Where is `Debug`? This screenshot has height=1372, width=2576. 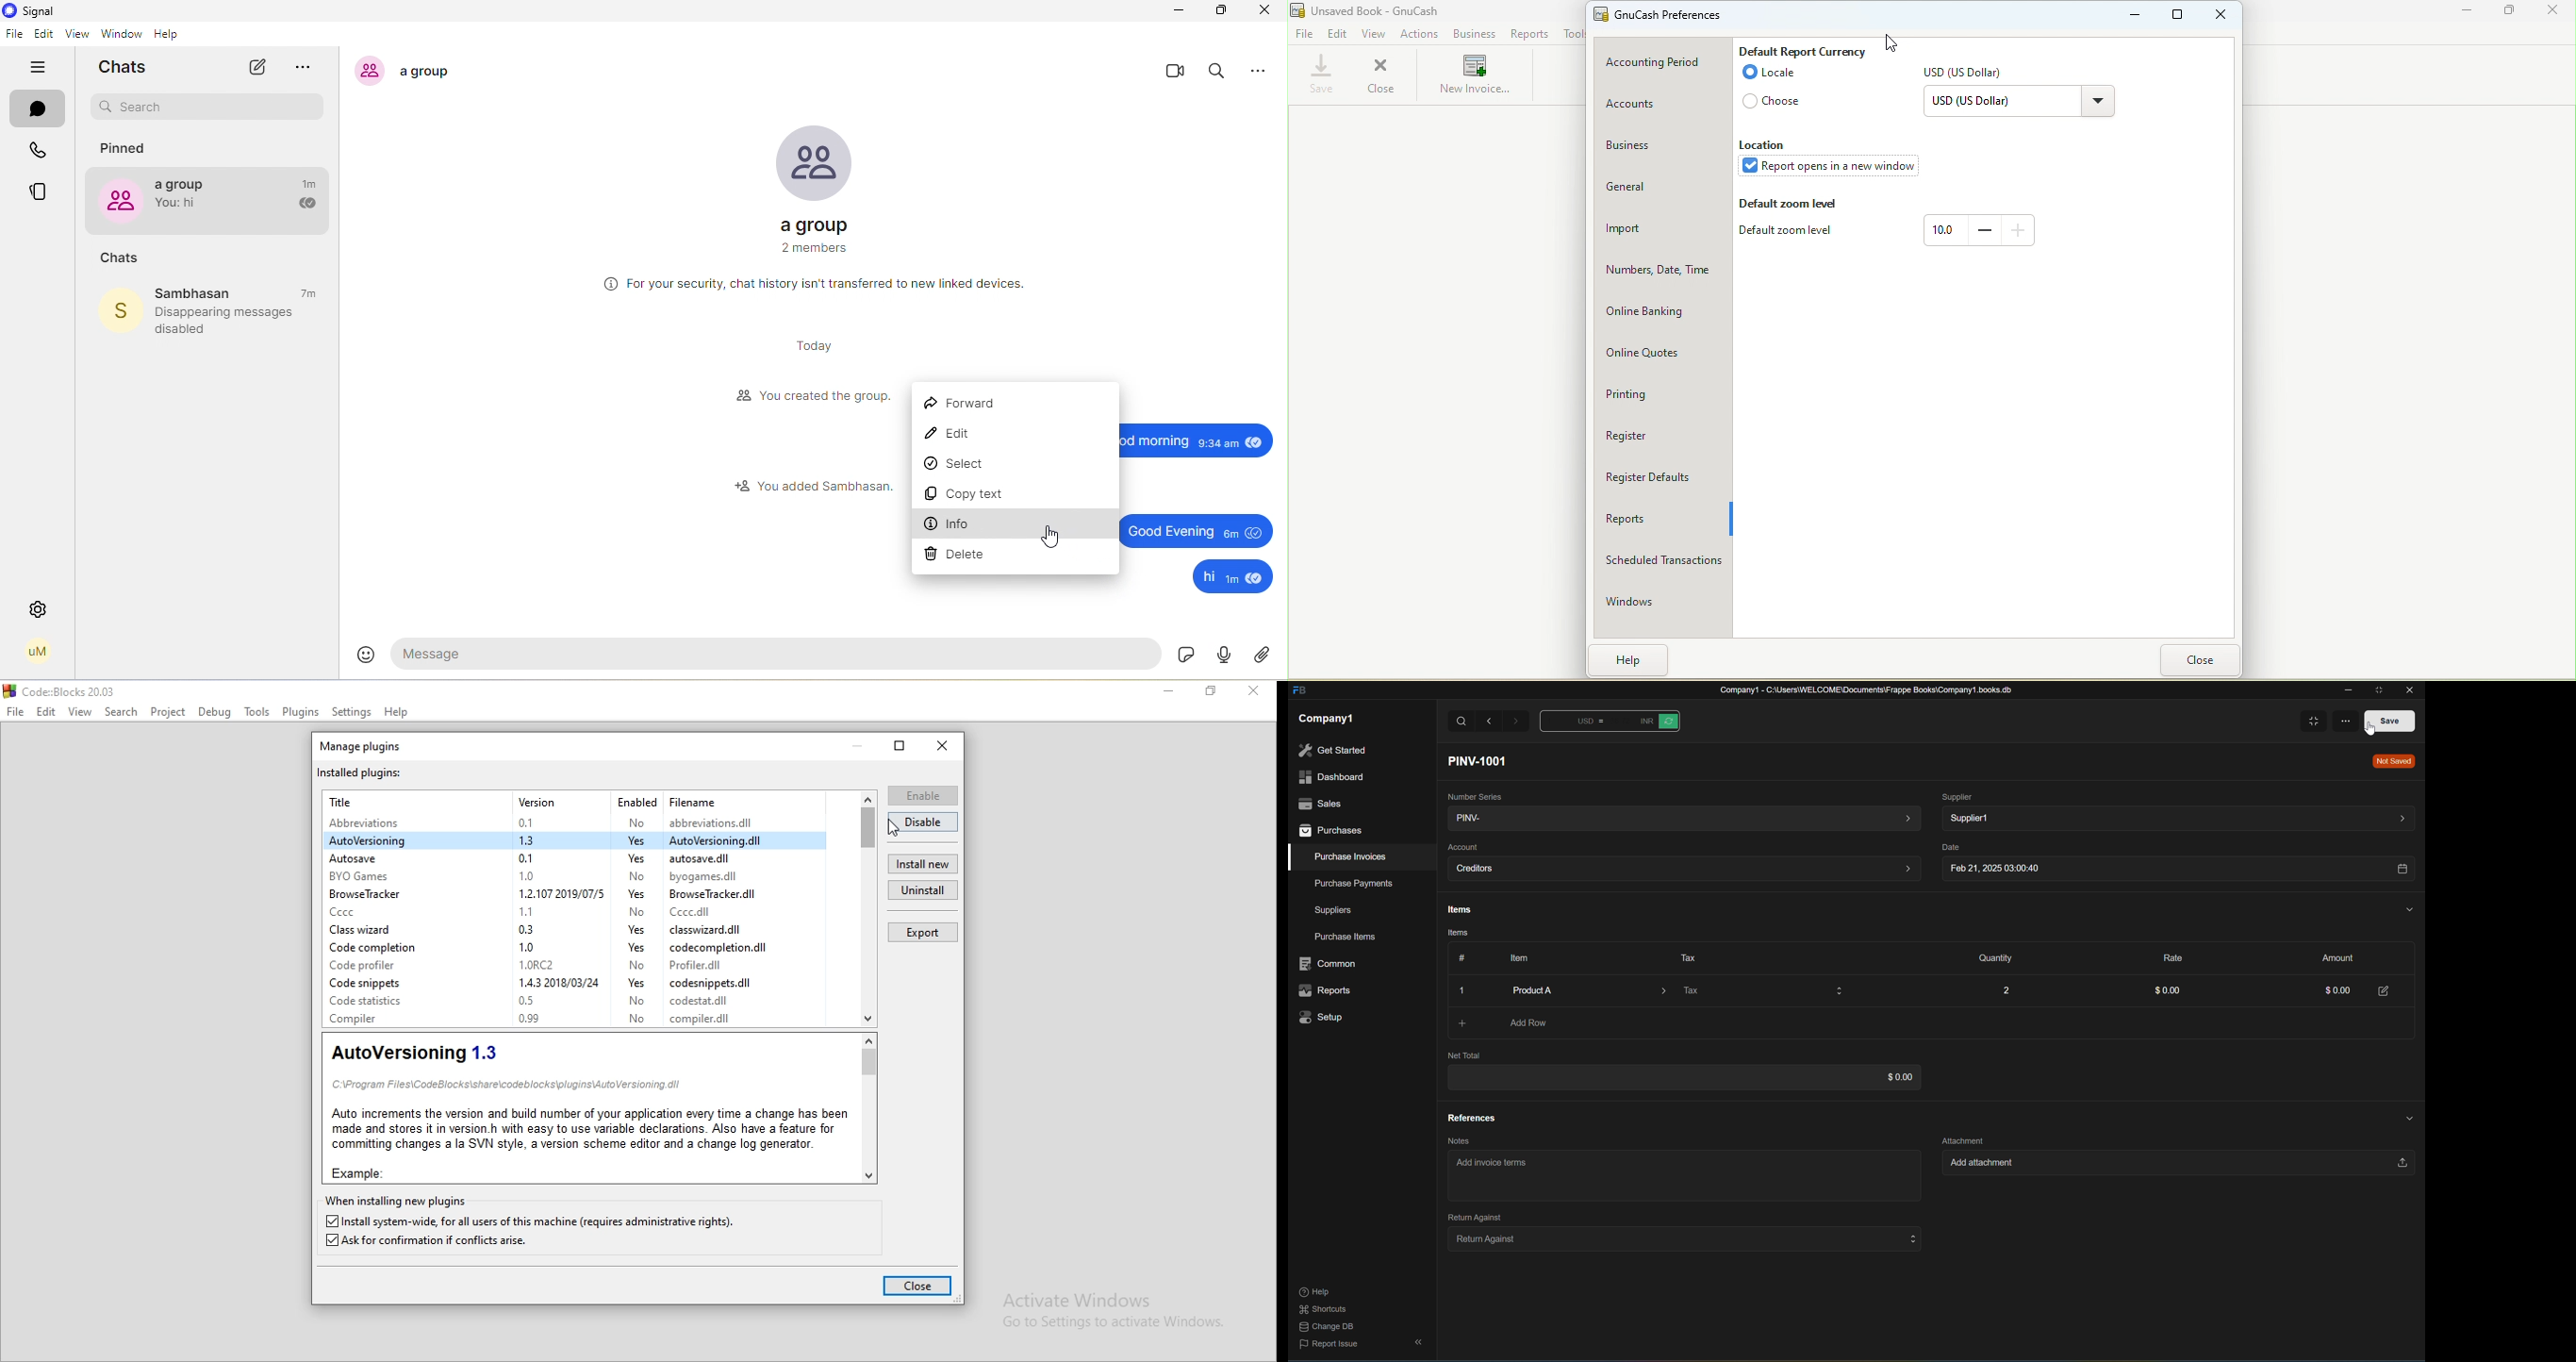 Debug is located at coordinates (215, 713).